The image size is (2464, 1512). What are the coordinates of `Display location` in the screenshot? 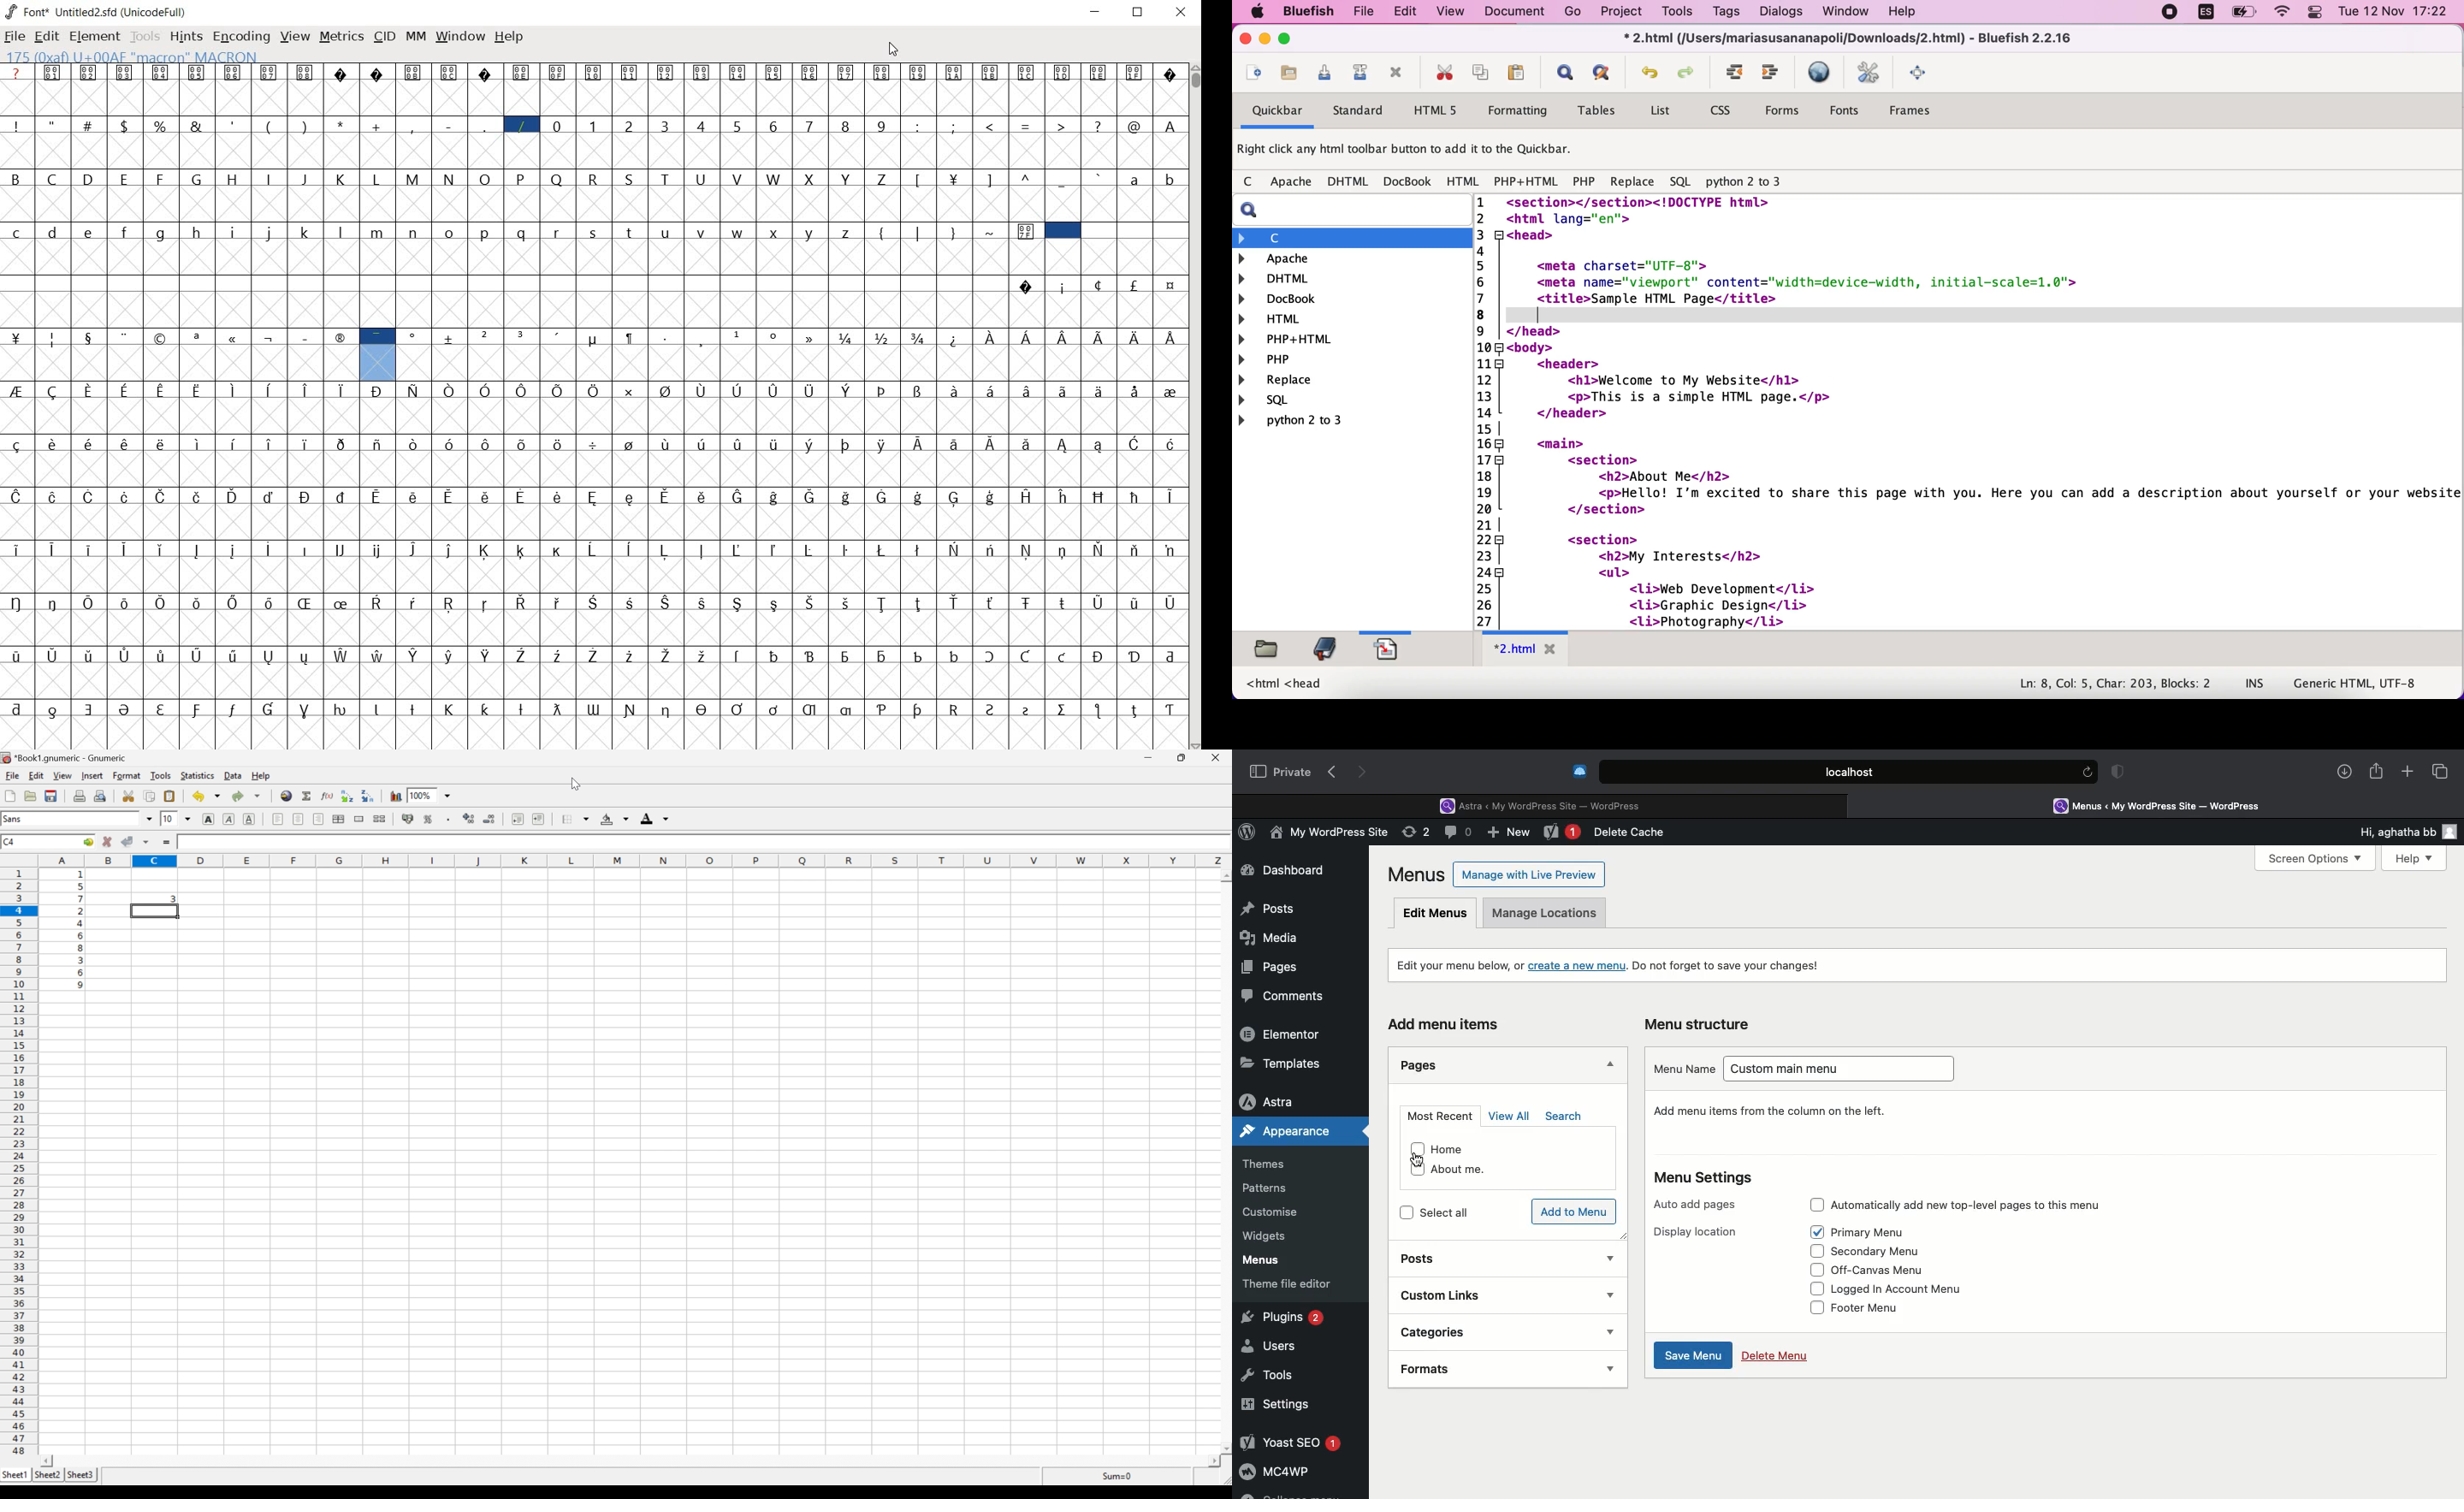 It's located at (1701, 1230).